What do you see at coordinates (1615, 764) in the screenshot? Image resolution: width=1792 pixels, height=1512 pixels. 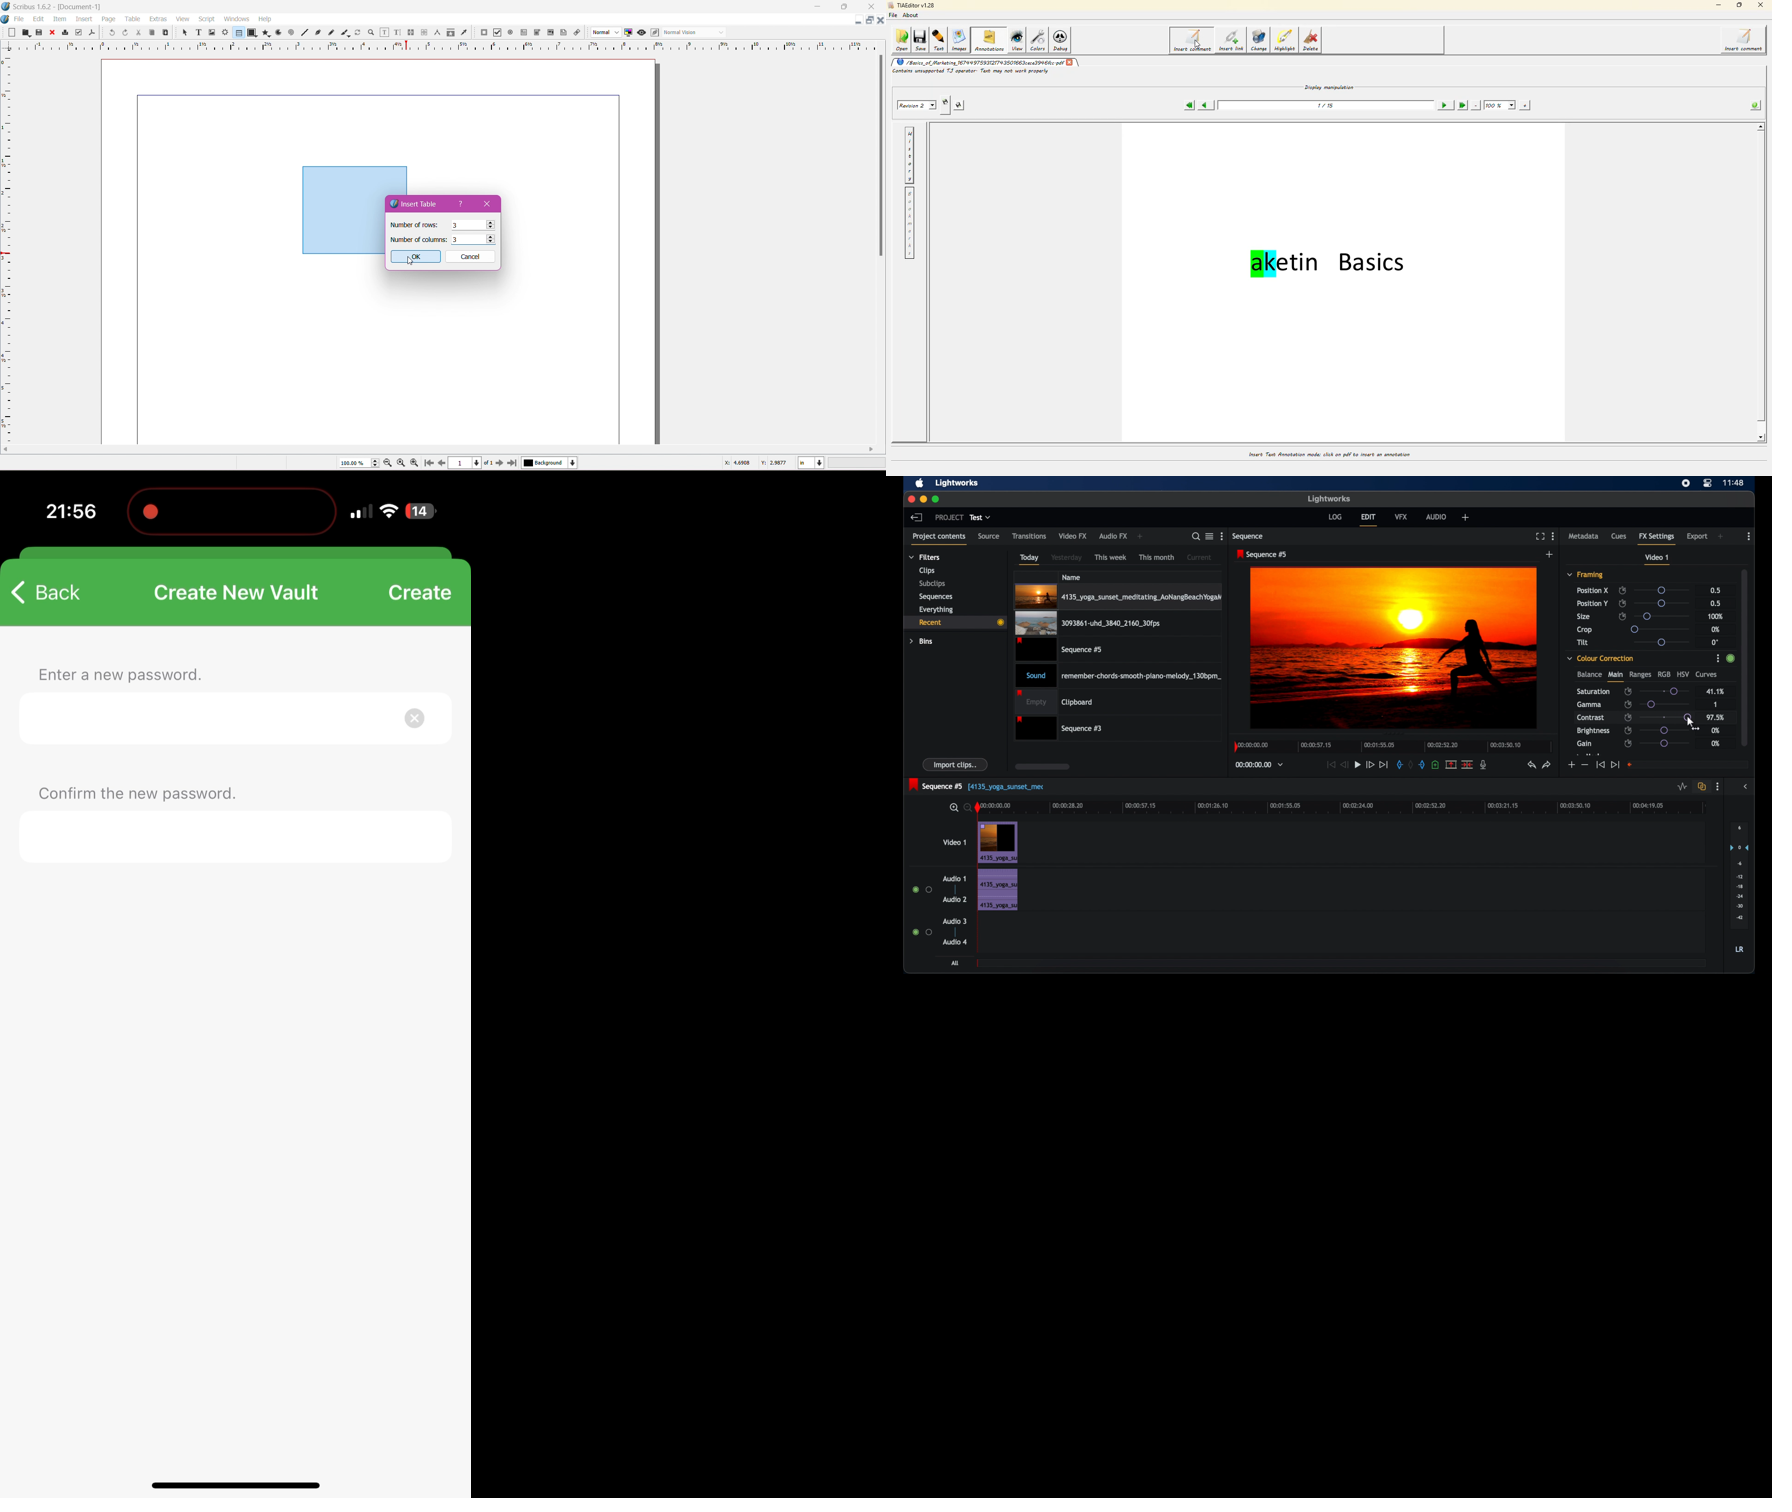 I see `jump to end` at bounding box center [1615, 764].